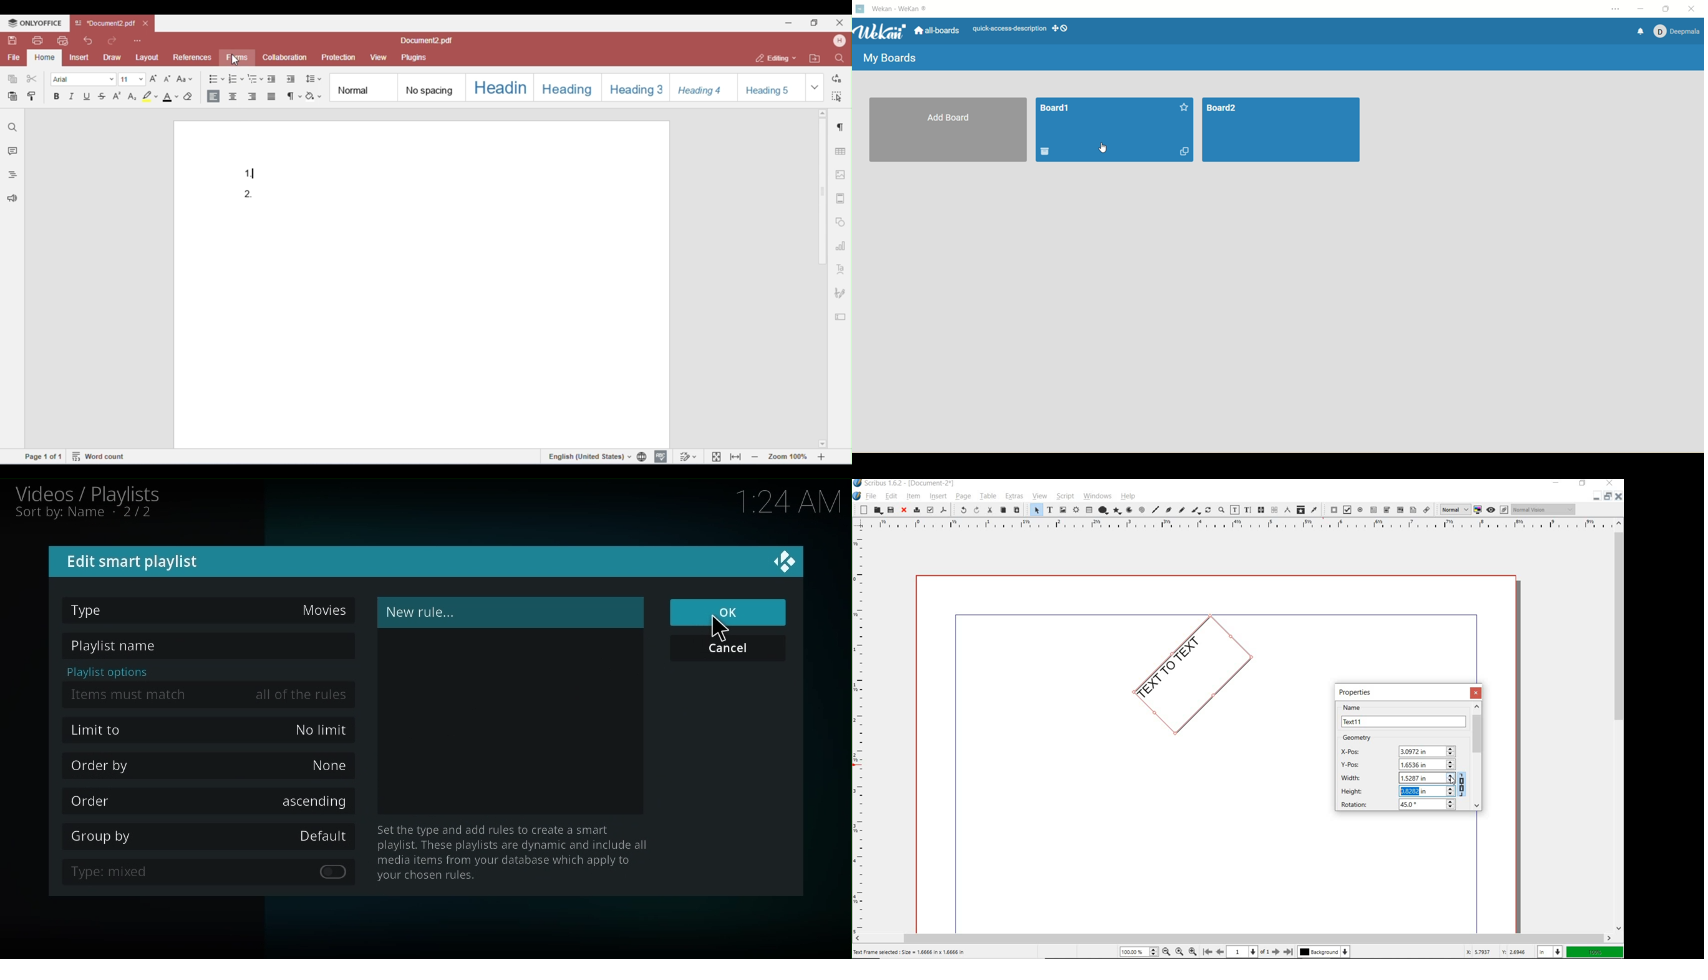  I want to click on open, so click(878, 510).